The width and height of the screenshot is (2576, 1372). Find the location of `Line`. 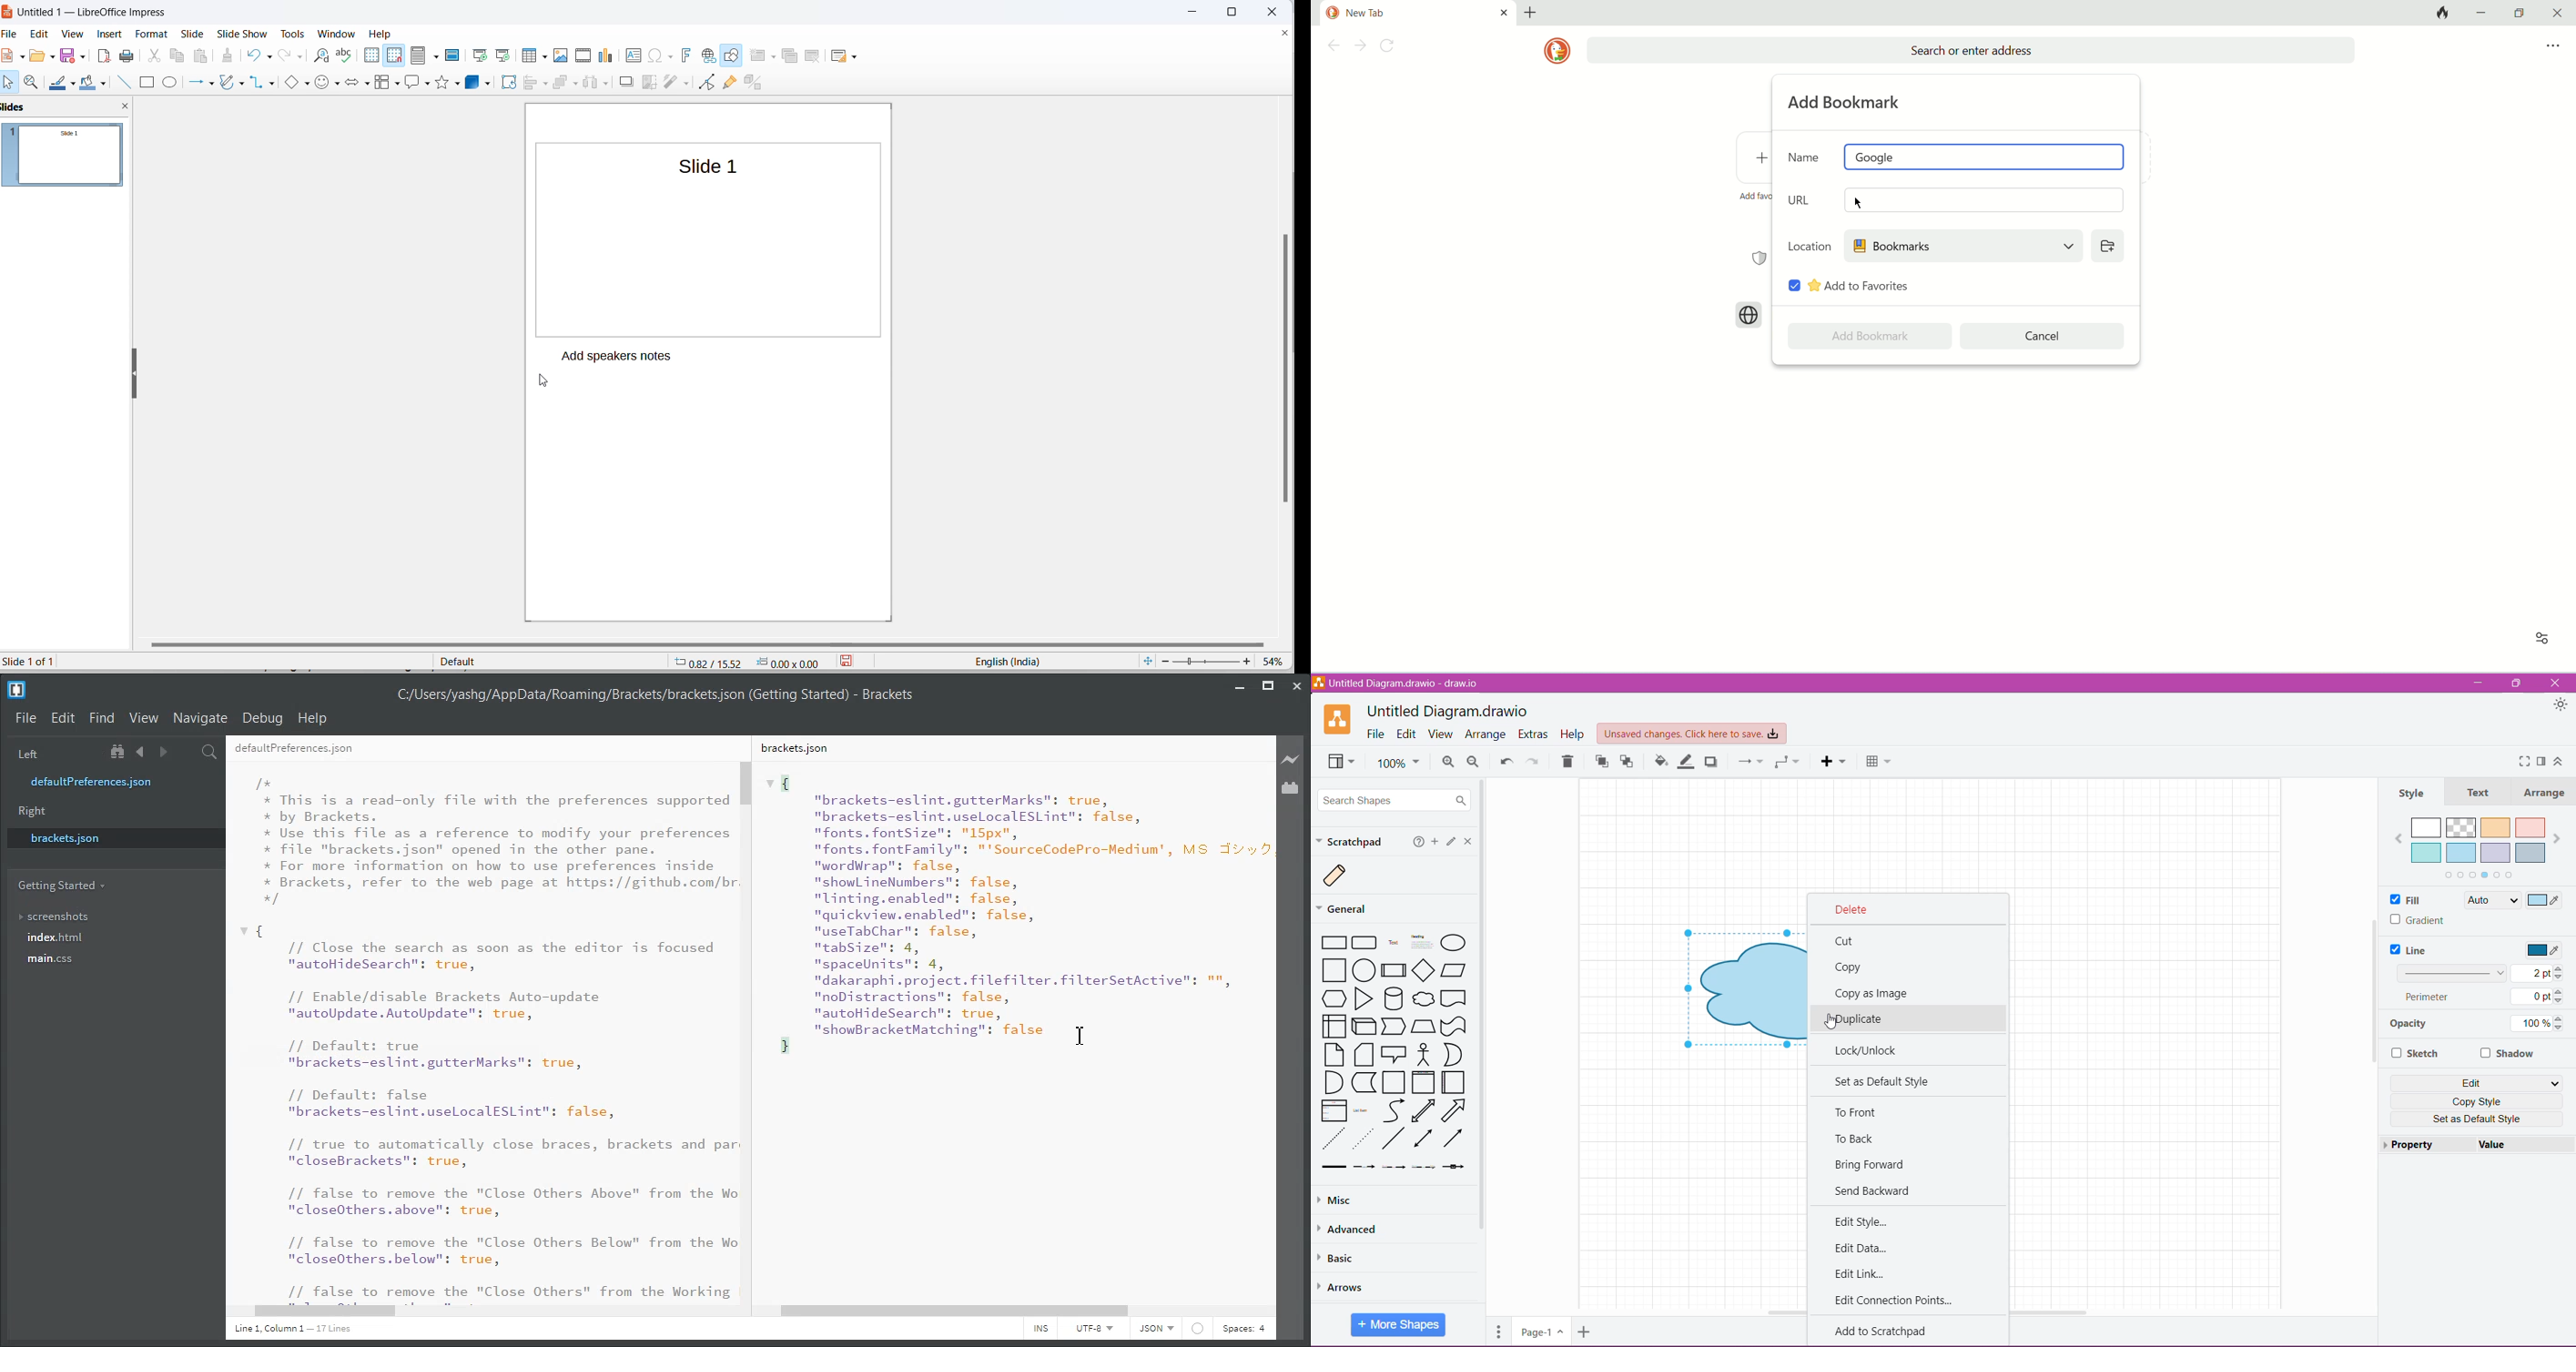

Line is located at coordinates (2411, 950).